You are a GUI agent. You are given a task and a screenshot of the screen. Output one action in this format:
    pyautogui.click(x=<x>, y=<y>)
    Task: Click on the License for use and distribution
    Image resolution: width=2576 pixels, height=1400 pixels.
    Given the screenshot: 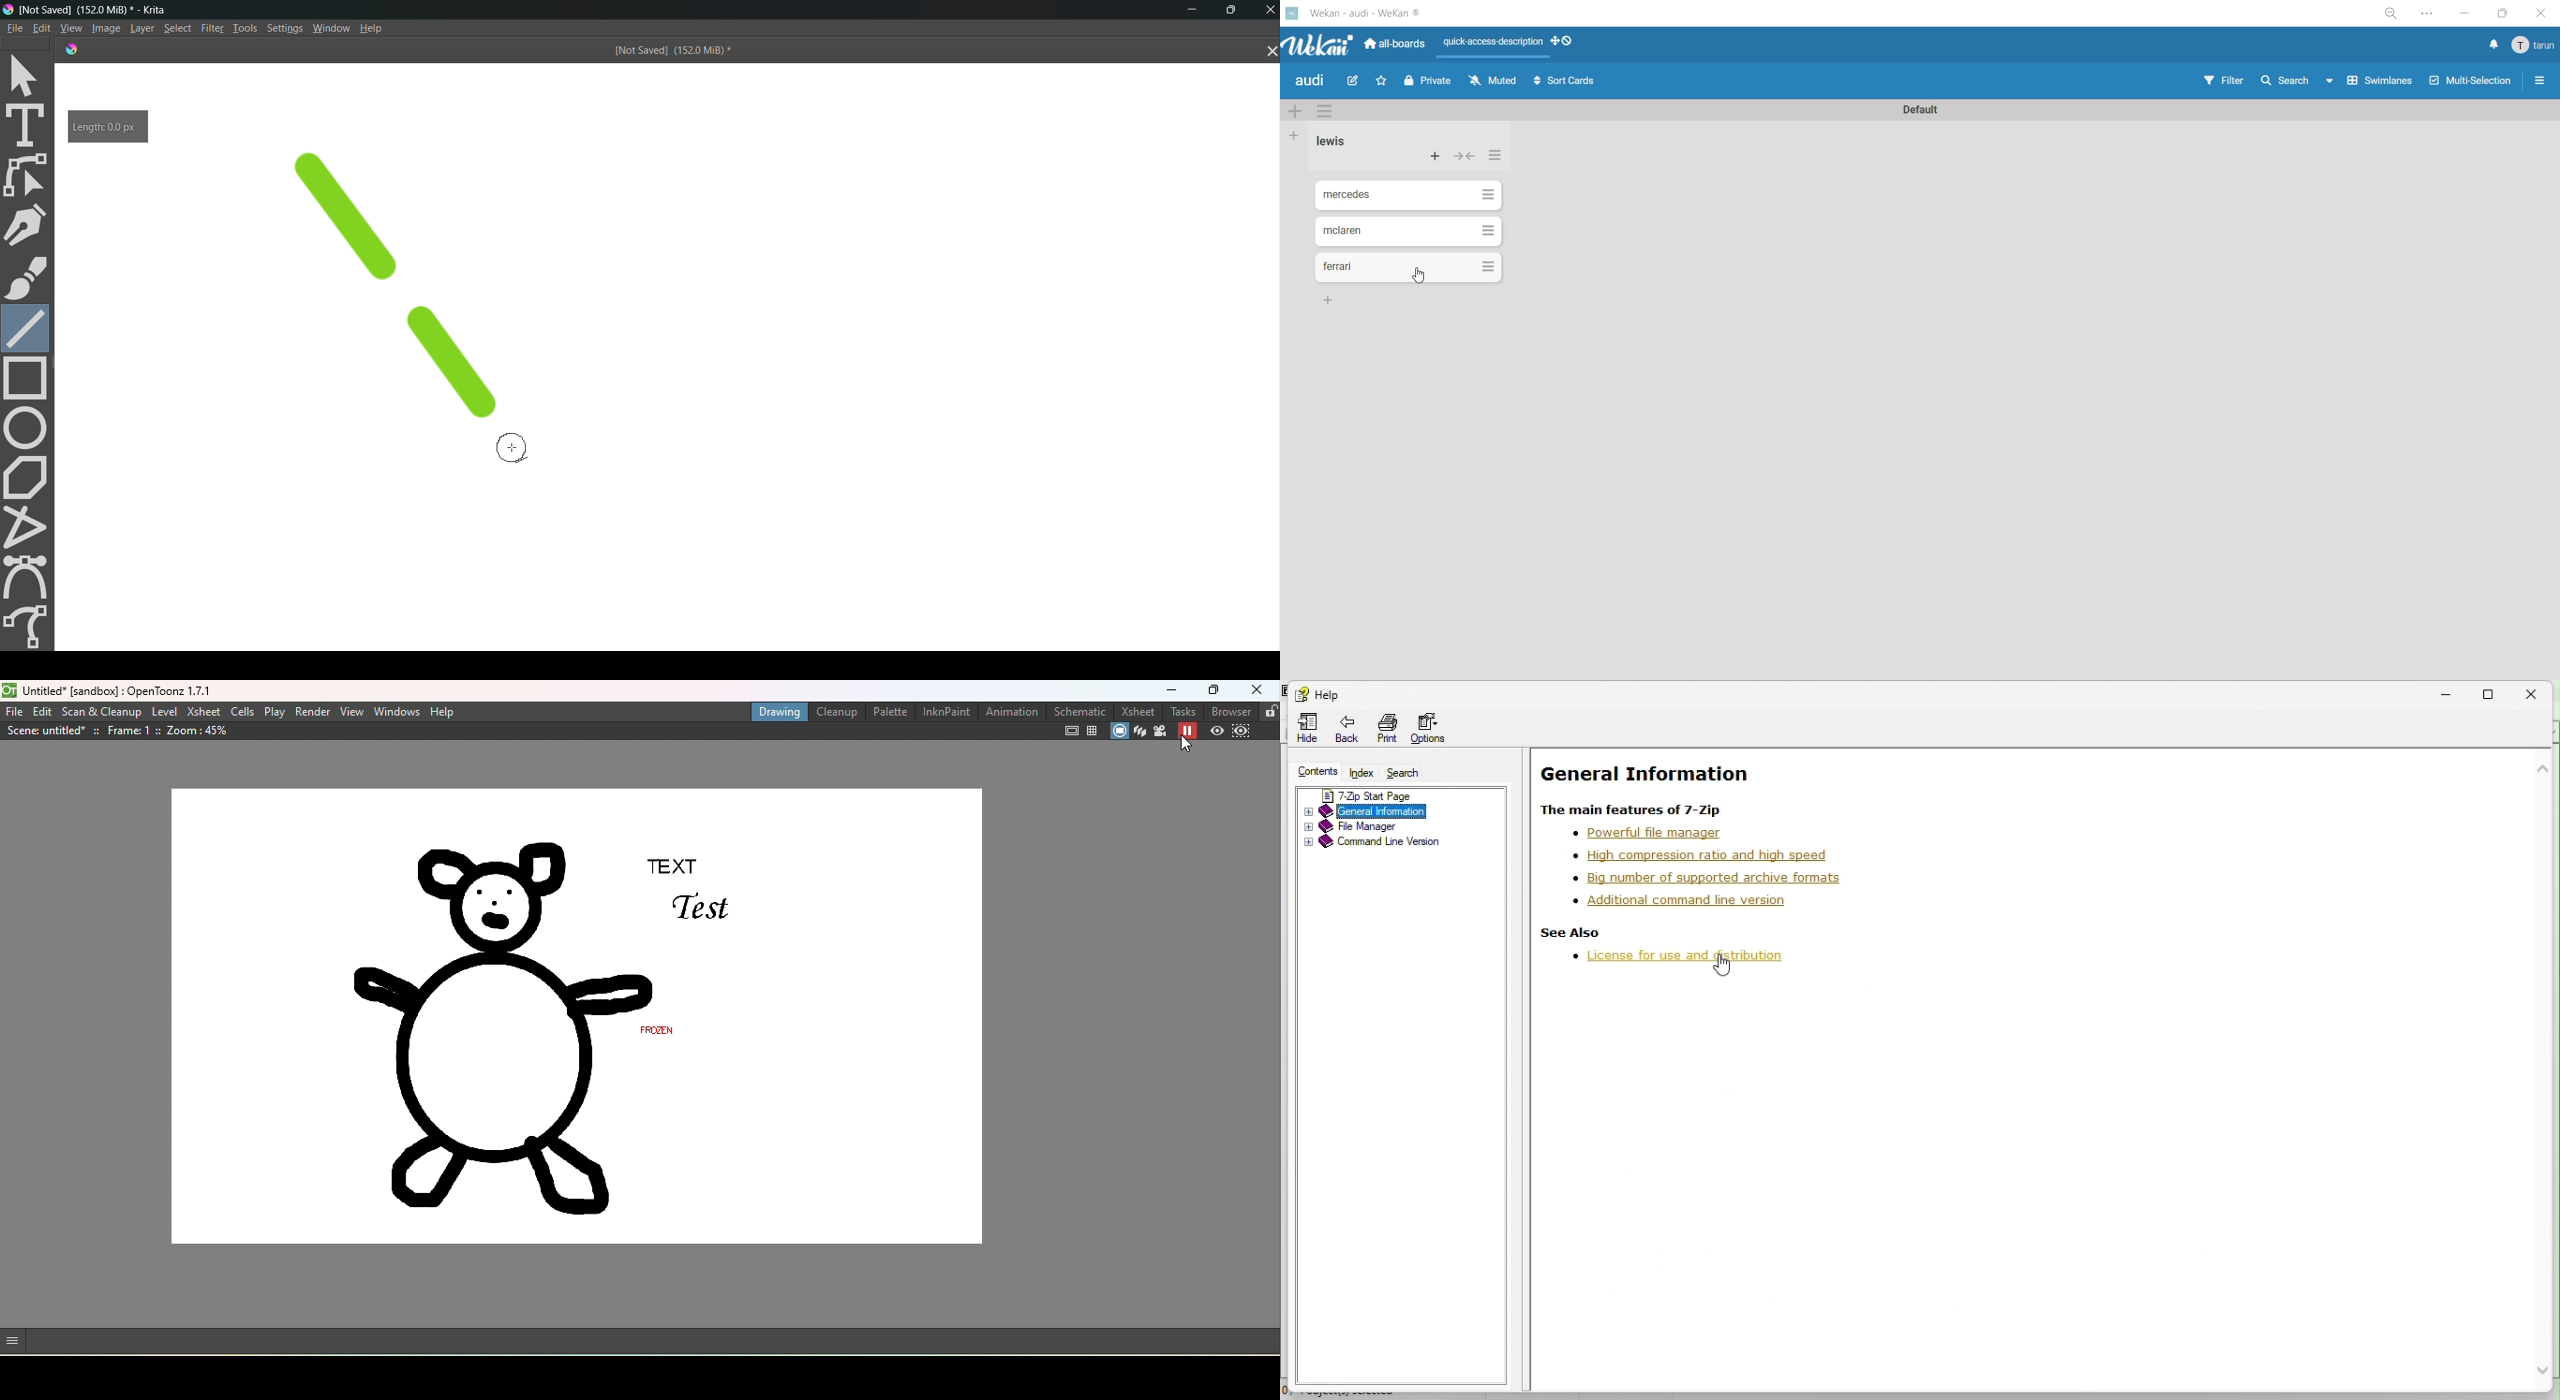 What is the action you would take?
    pyautogui.click(x=1674, y=954)
    